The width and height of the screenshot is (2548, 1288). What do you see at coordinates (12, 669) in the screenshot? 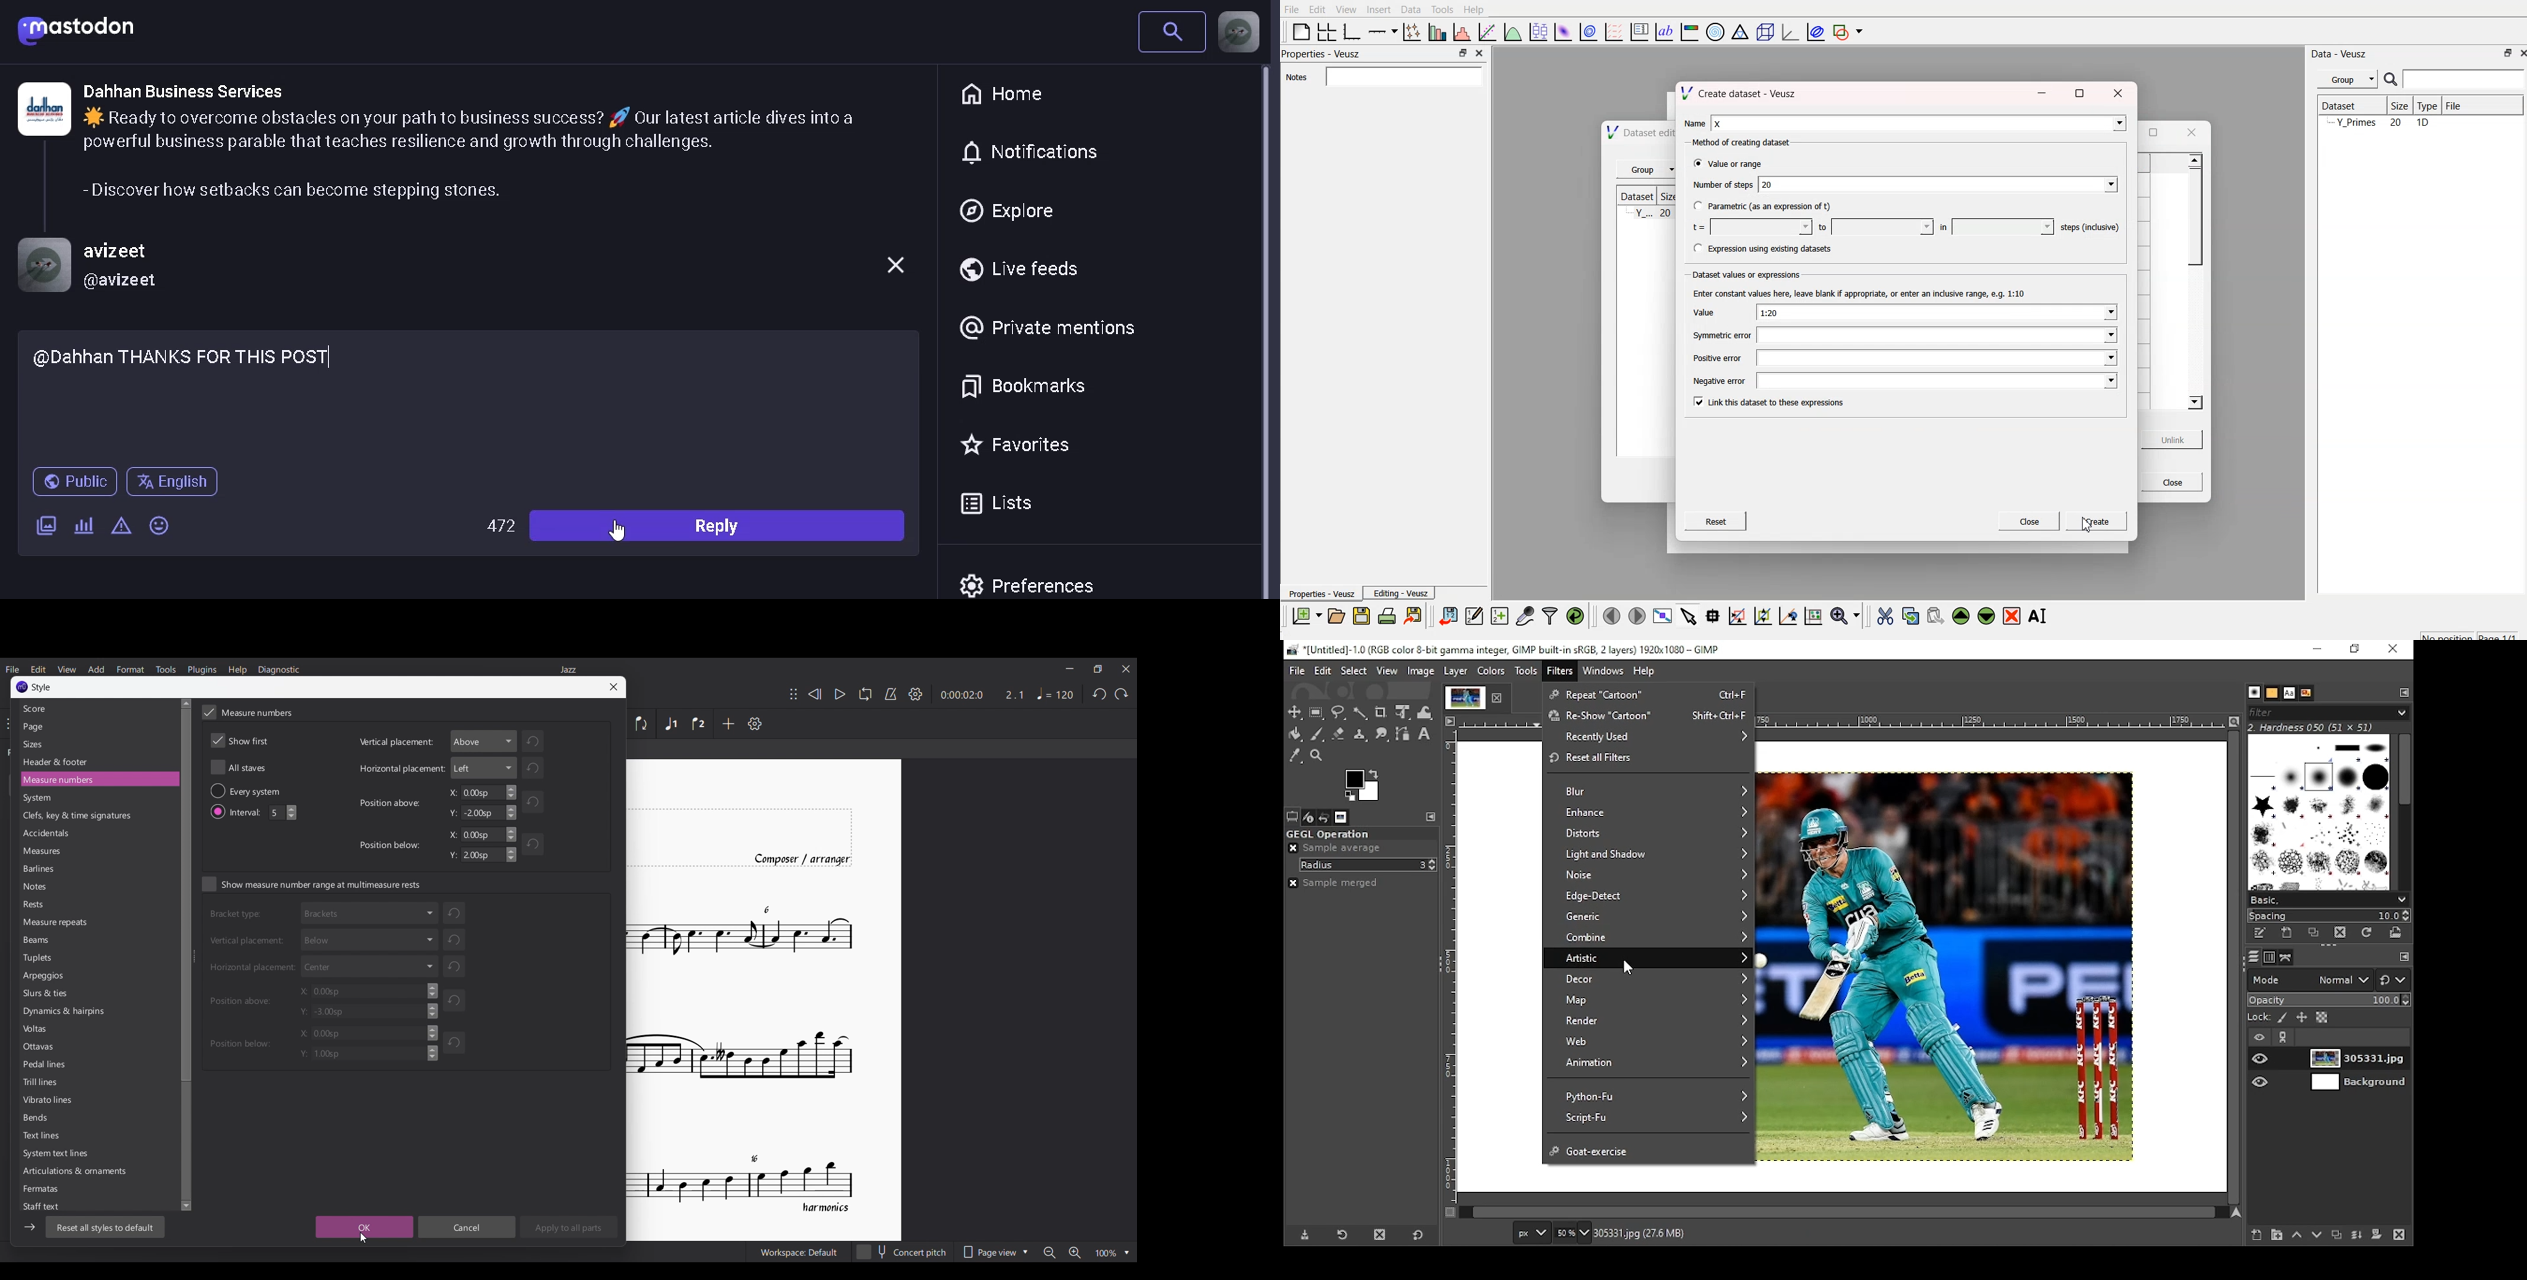
I see `File menu` at bounding box center [12, 669].